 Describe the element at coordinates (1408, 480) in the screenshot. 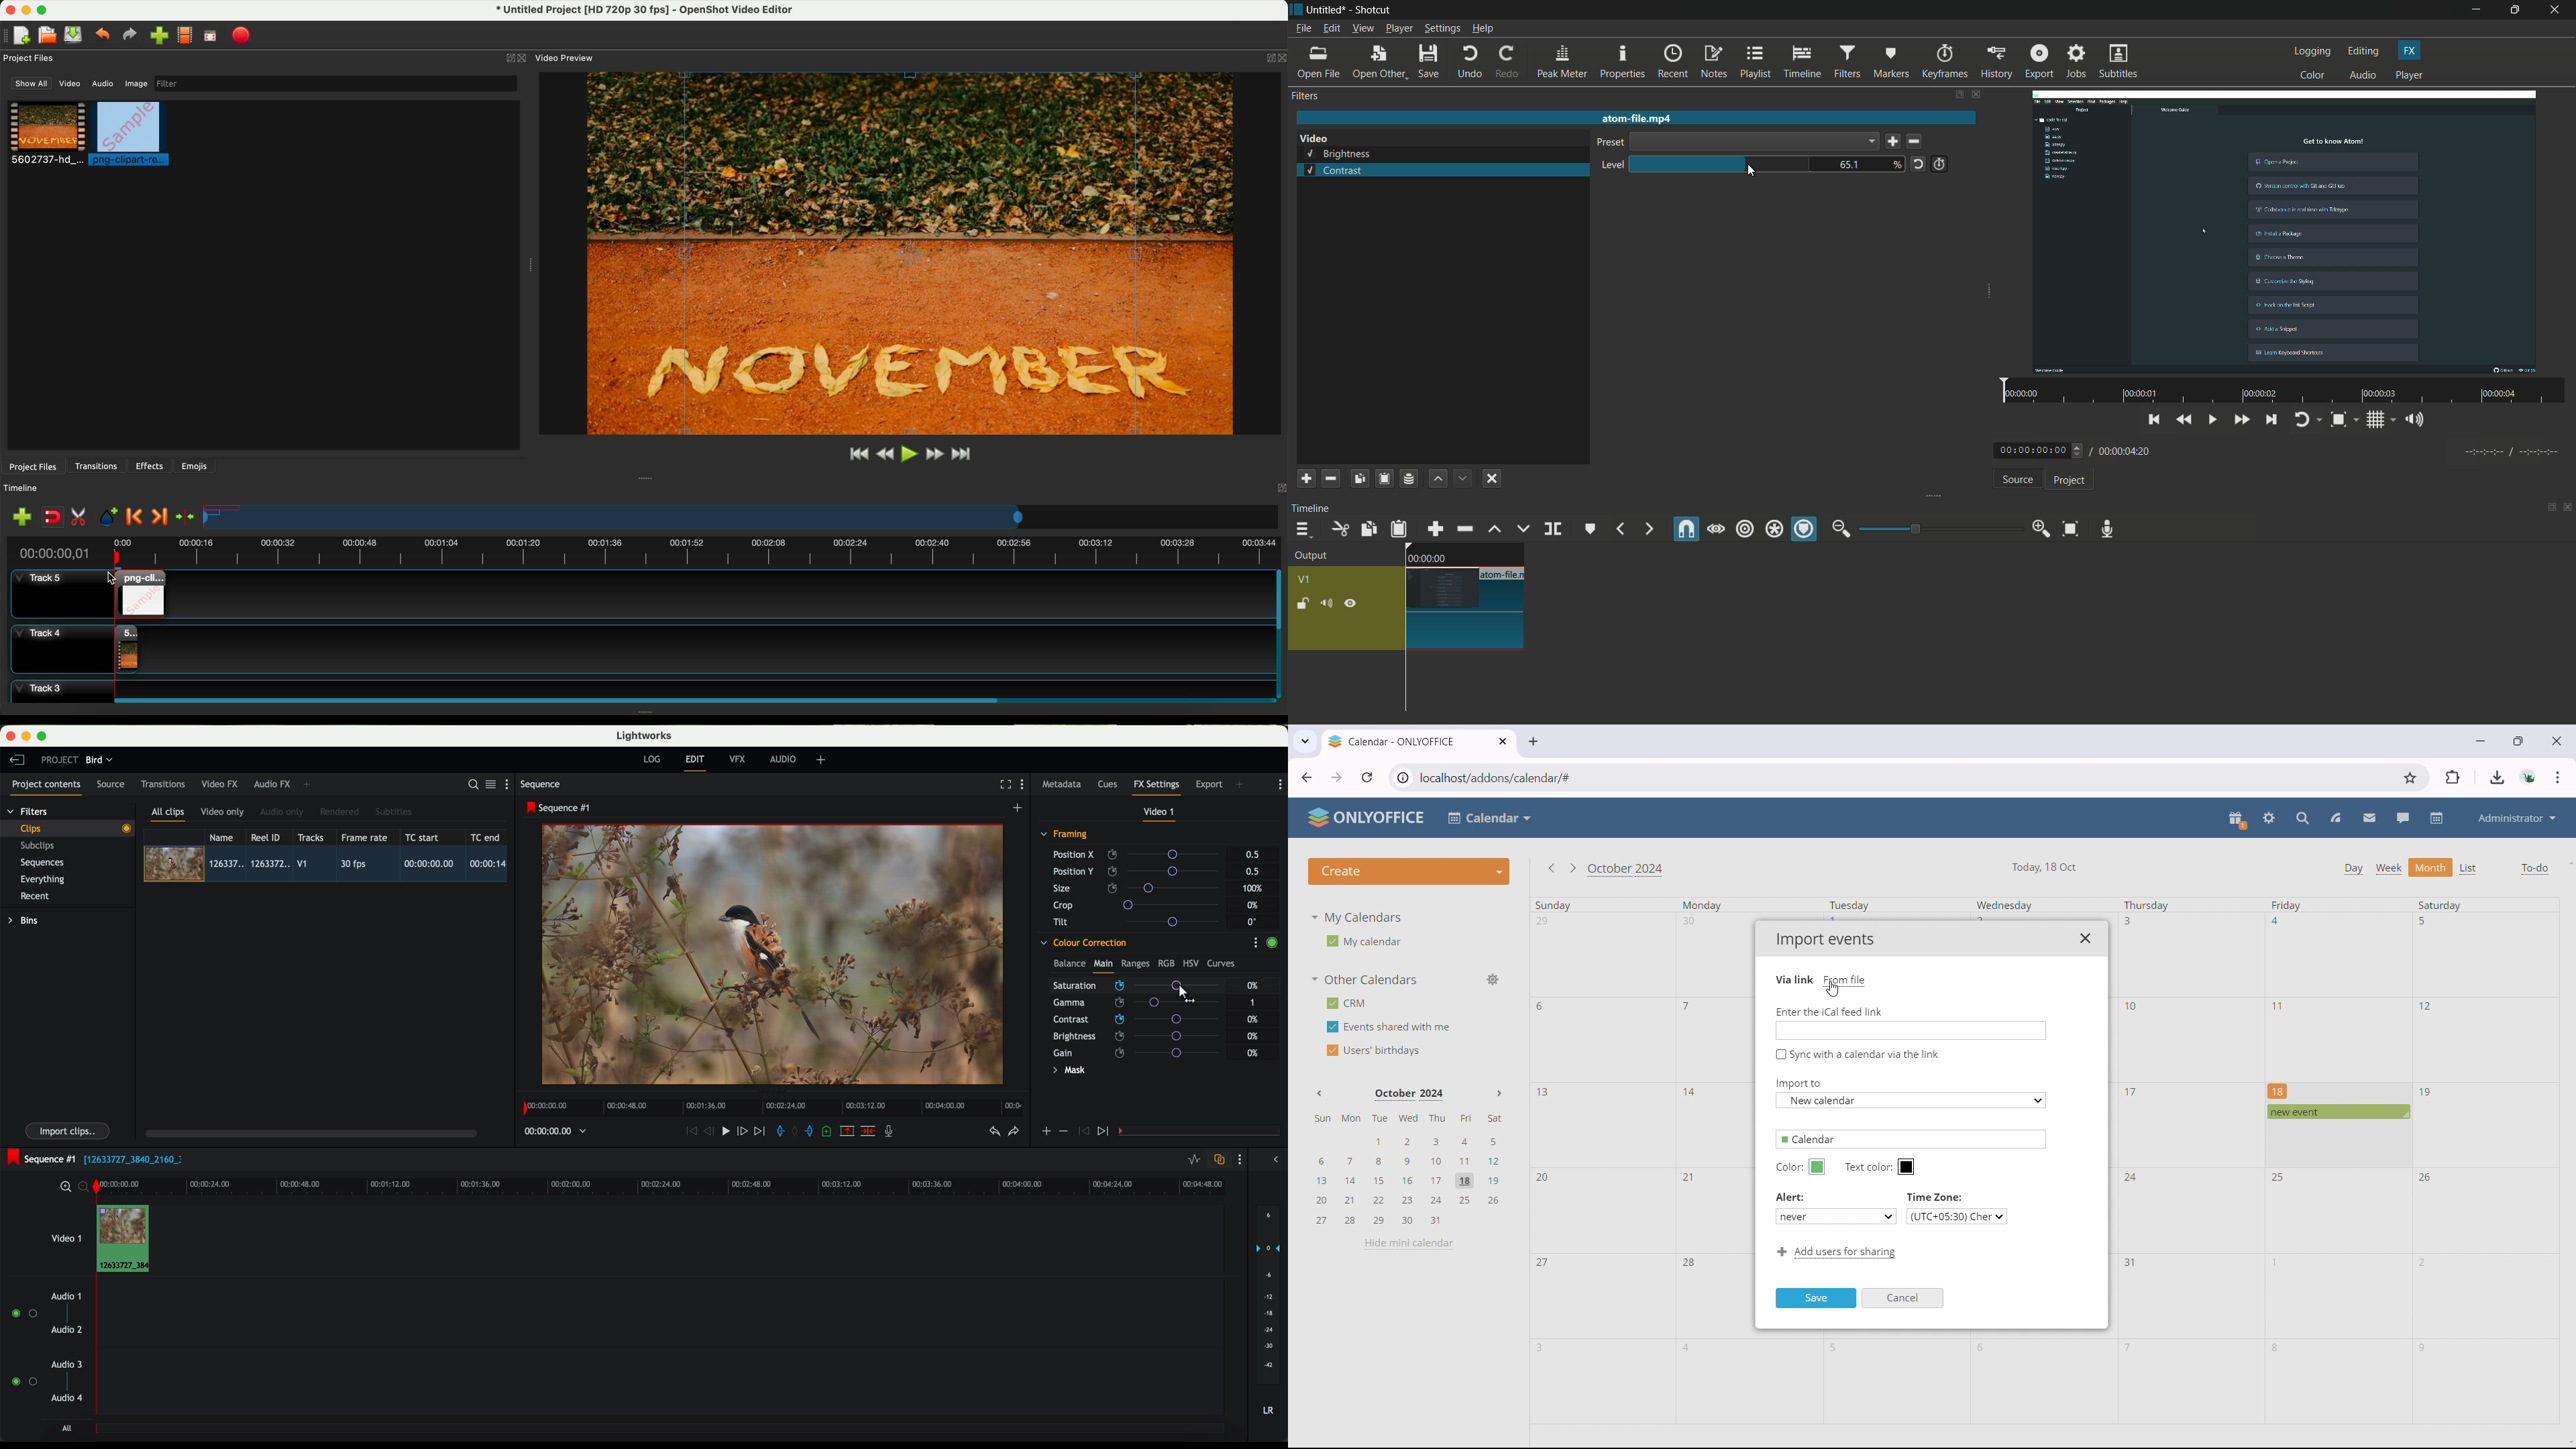

I see `save a filter set` at that location.